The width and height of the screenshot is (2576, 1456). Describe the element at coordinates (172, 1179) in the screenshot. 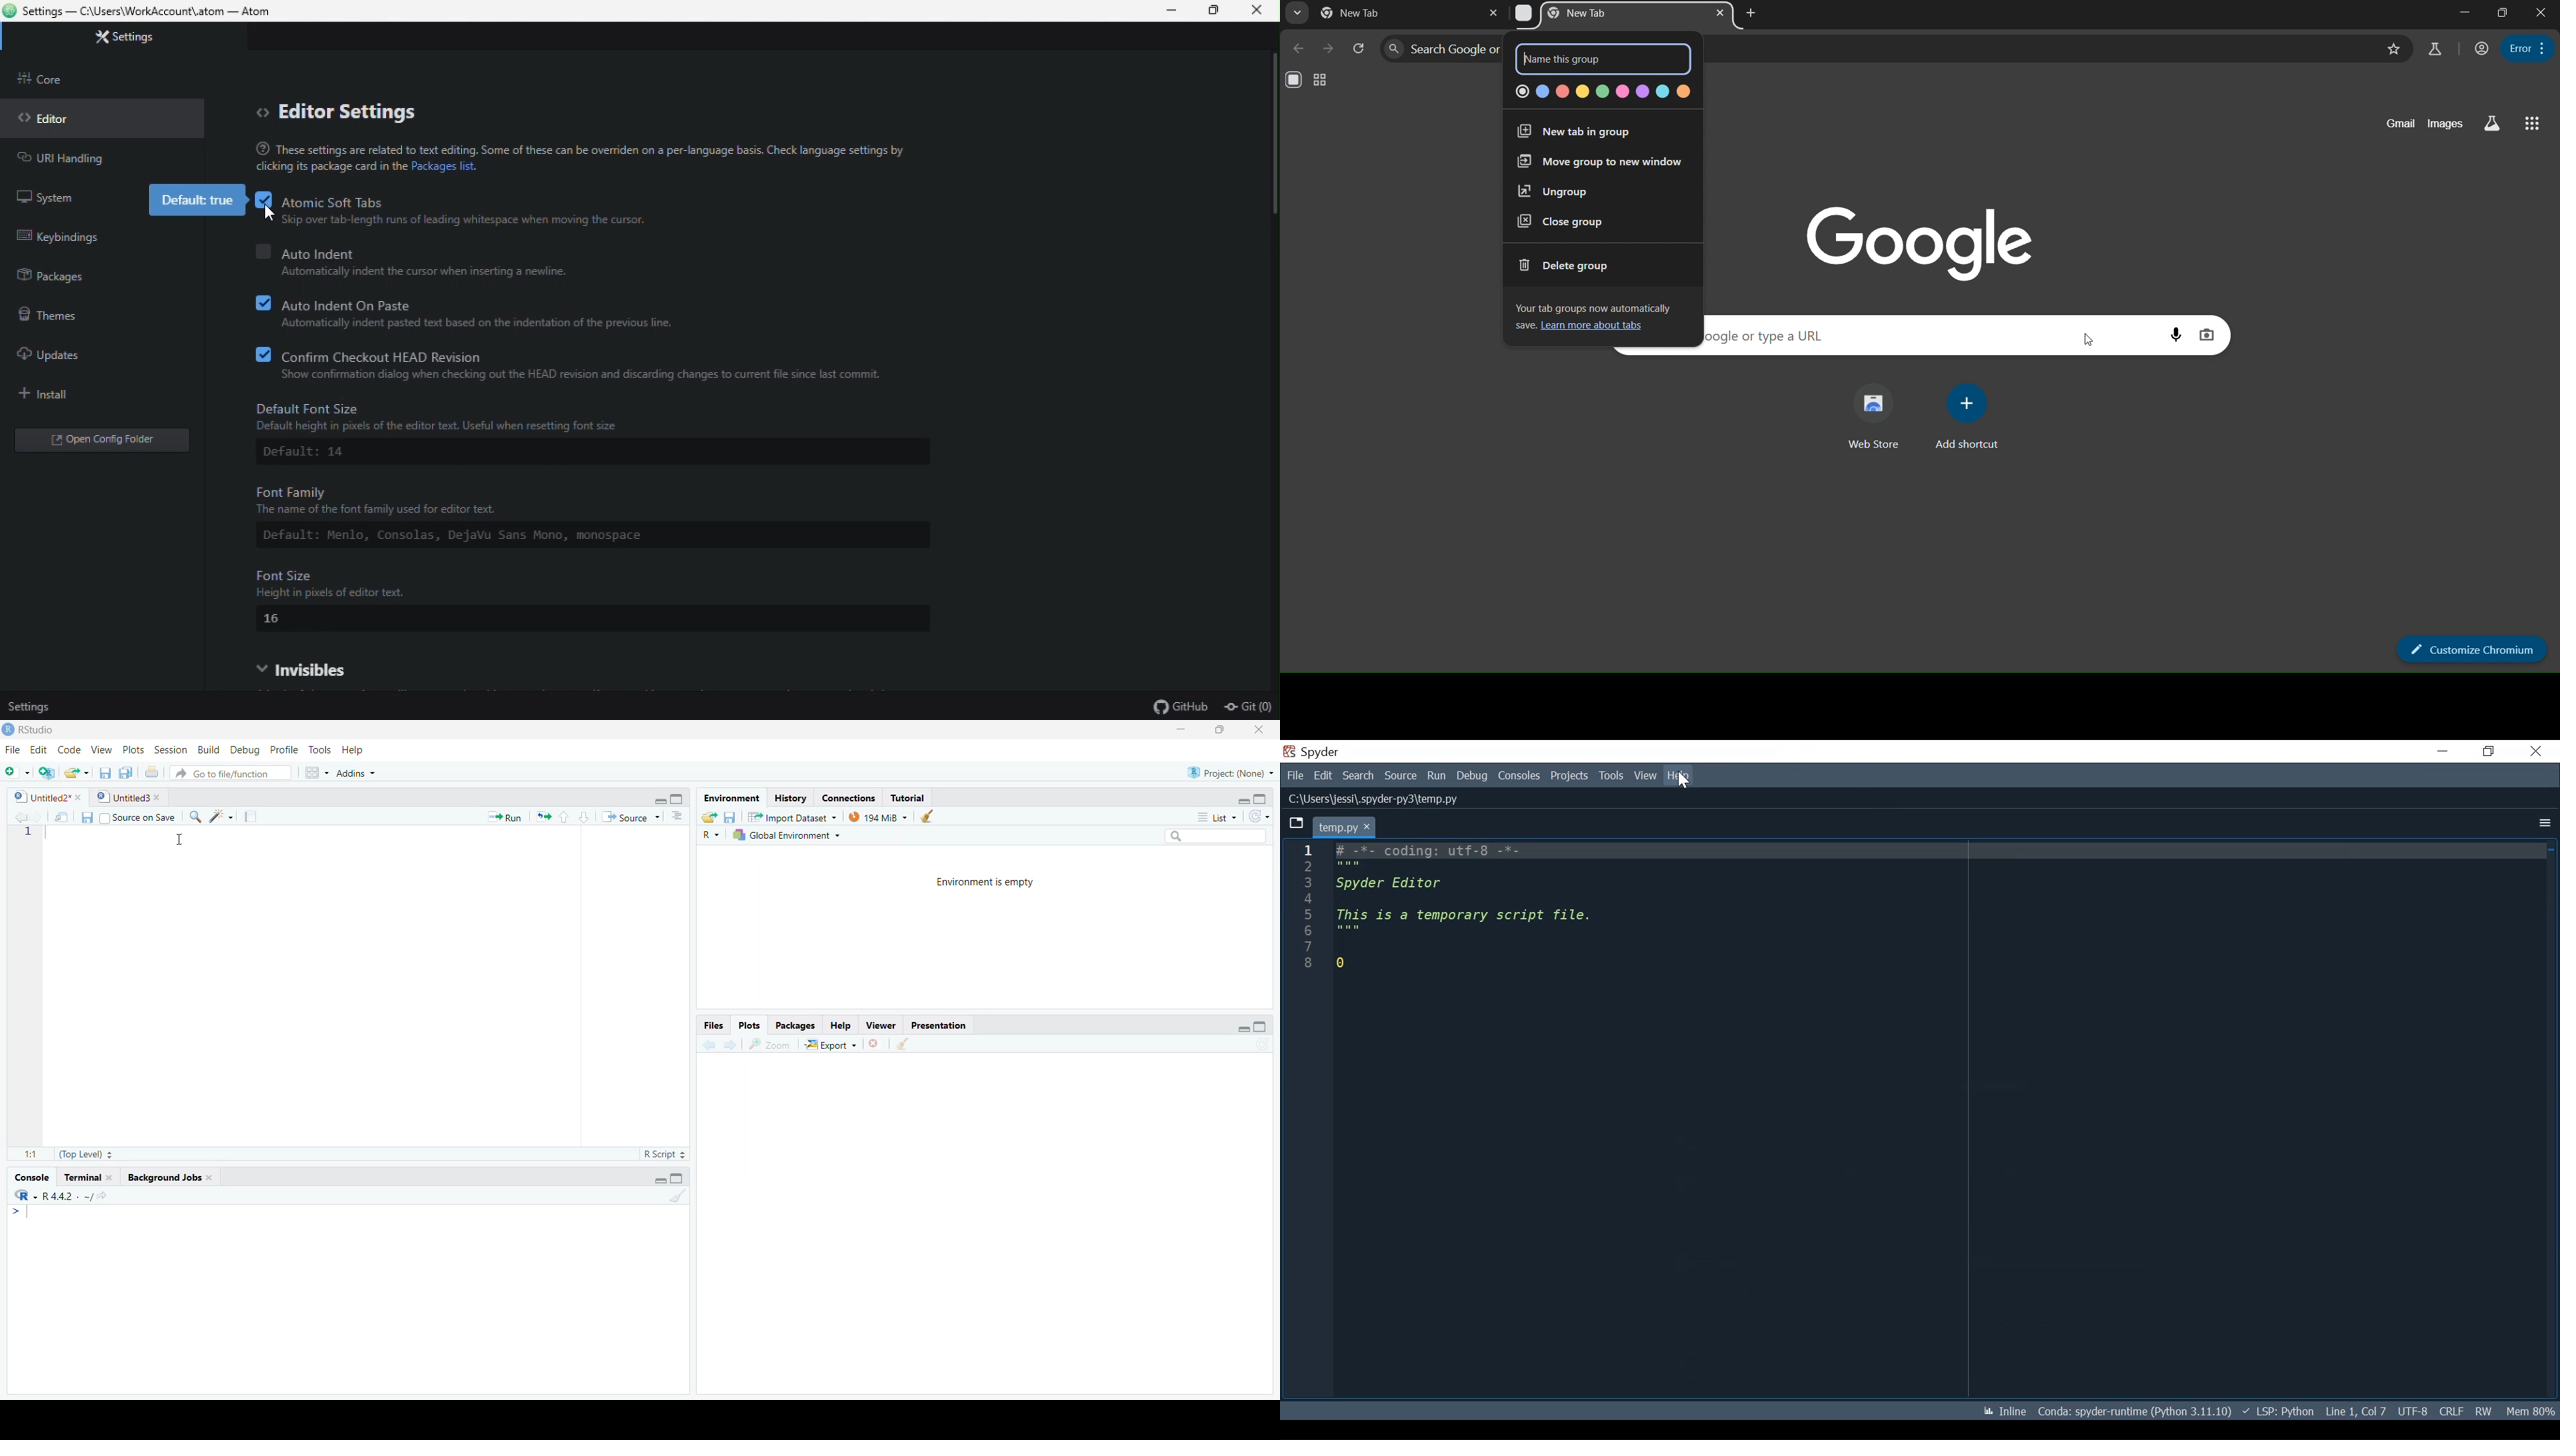

I see `Background Jobs` at that location.